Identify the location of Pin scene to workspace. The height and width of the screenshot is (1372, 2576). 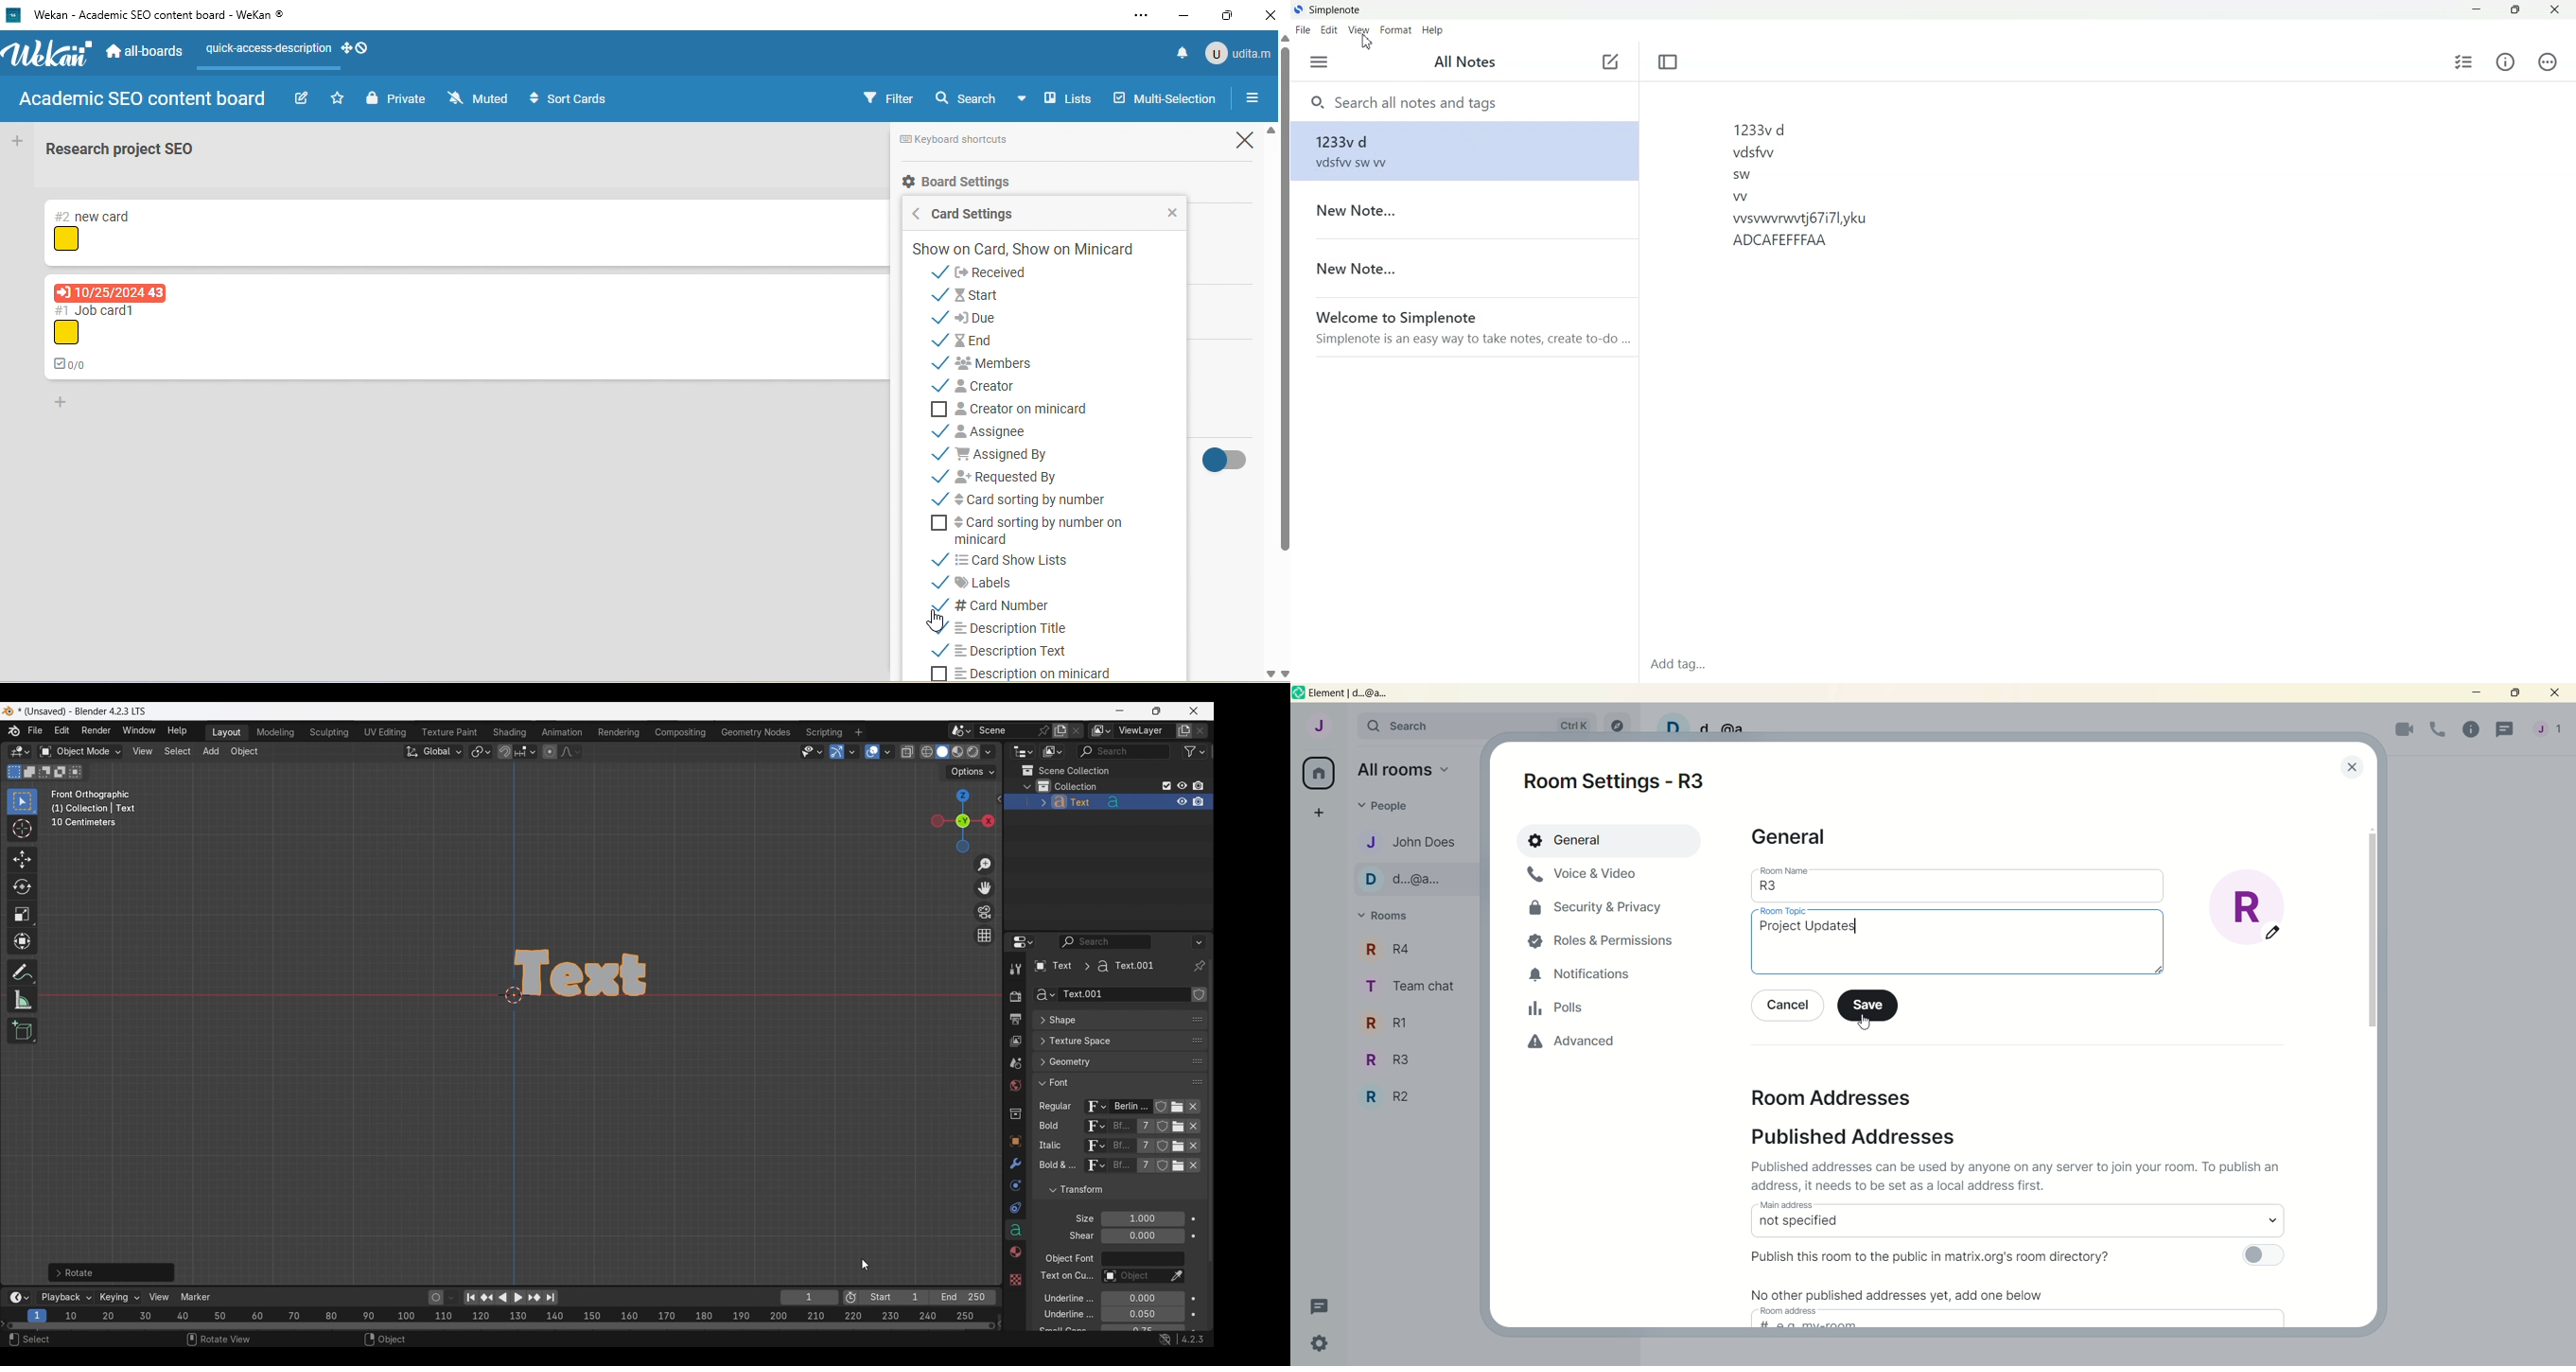
(1014, 730).